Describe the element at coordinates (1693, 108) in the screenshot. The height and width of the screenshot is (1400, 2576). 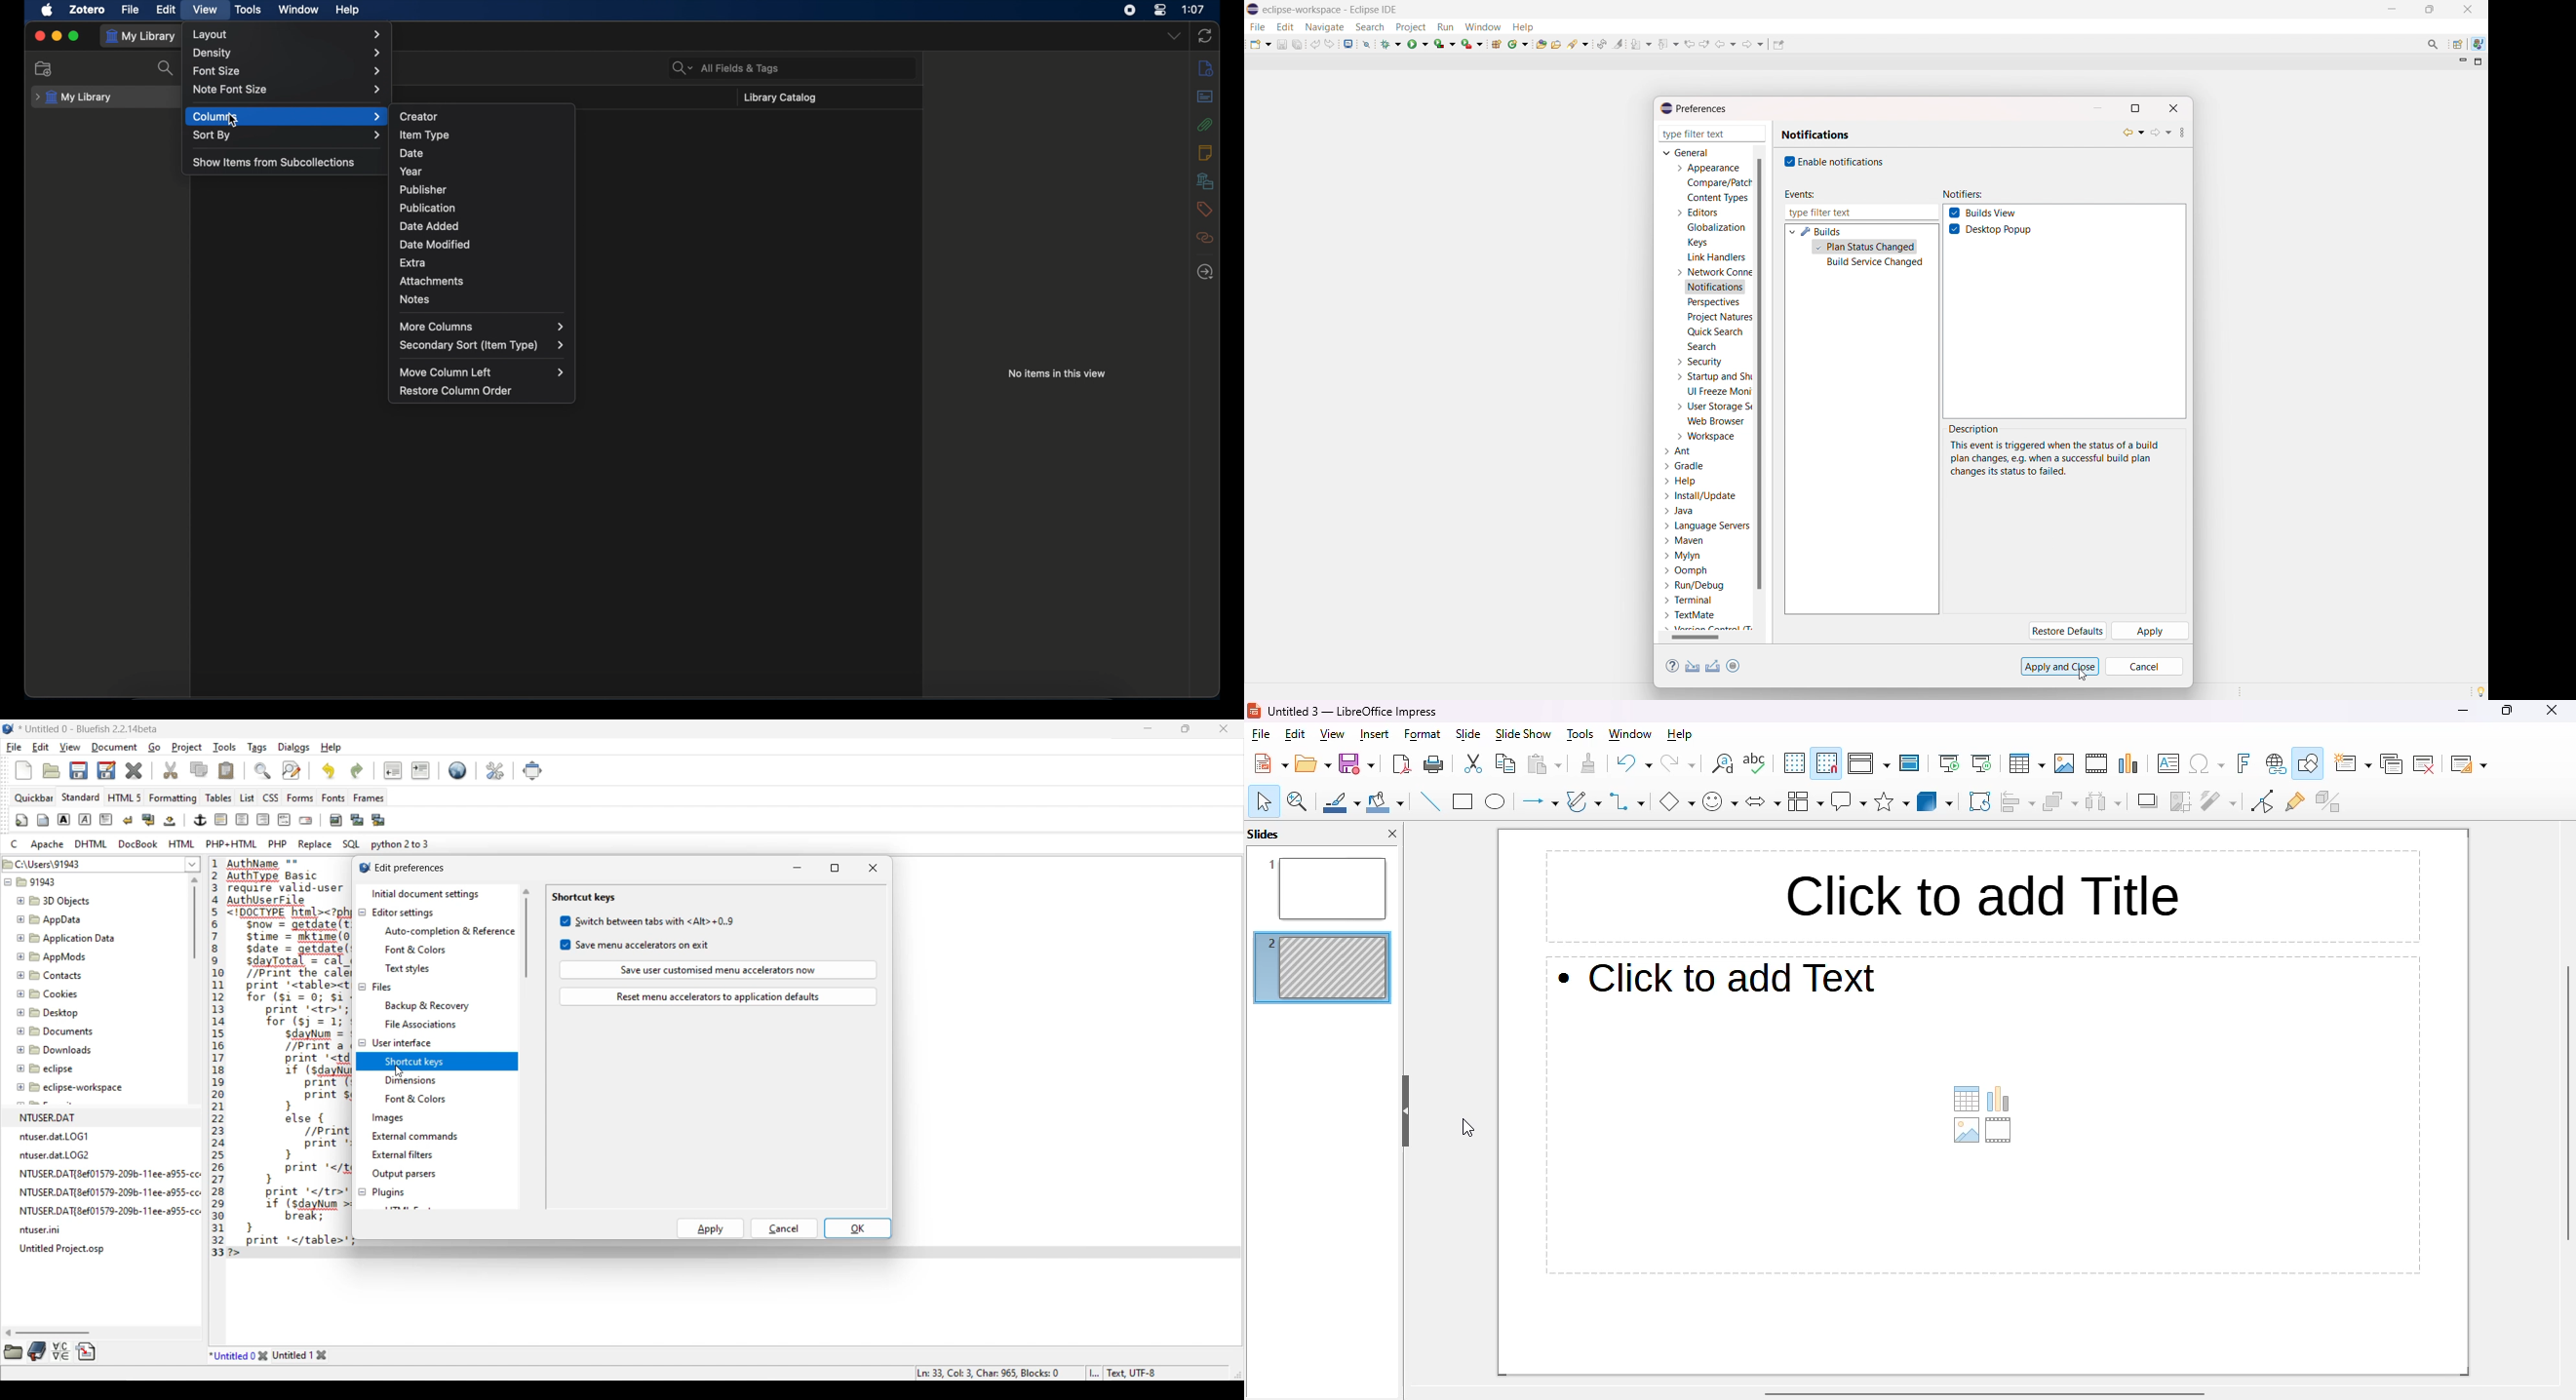
I see `preferences dialogbox` at that location.